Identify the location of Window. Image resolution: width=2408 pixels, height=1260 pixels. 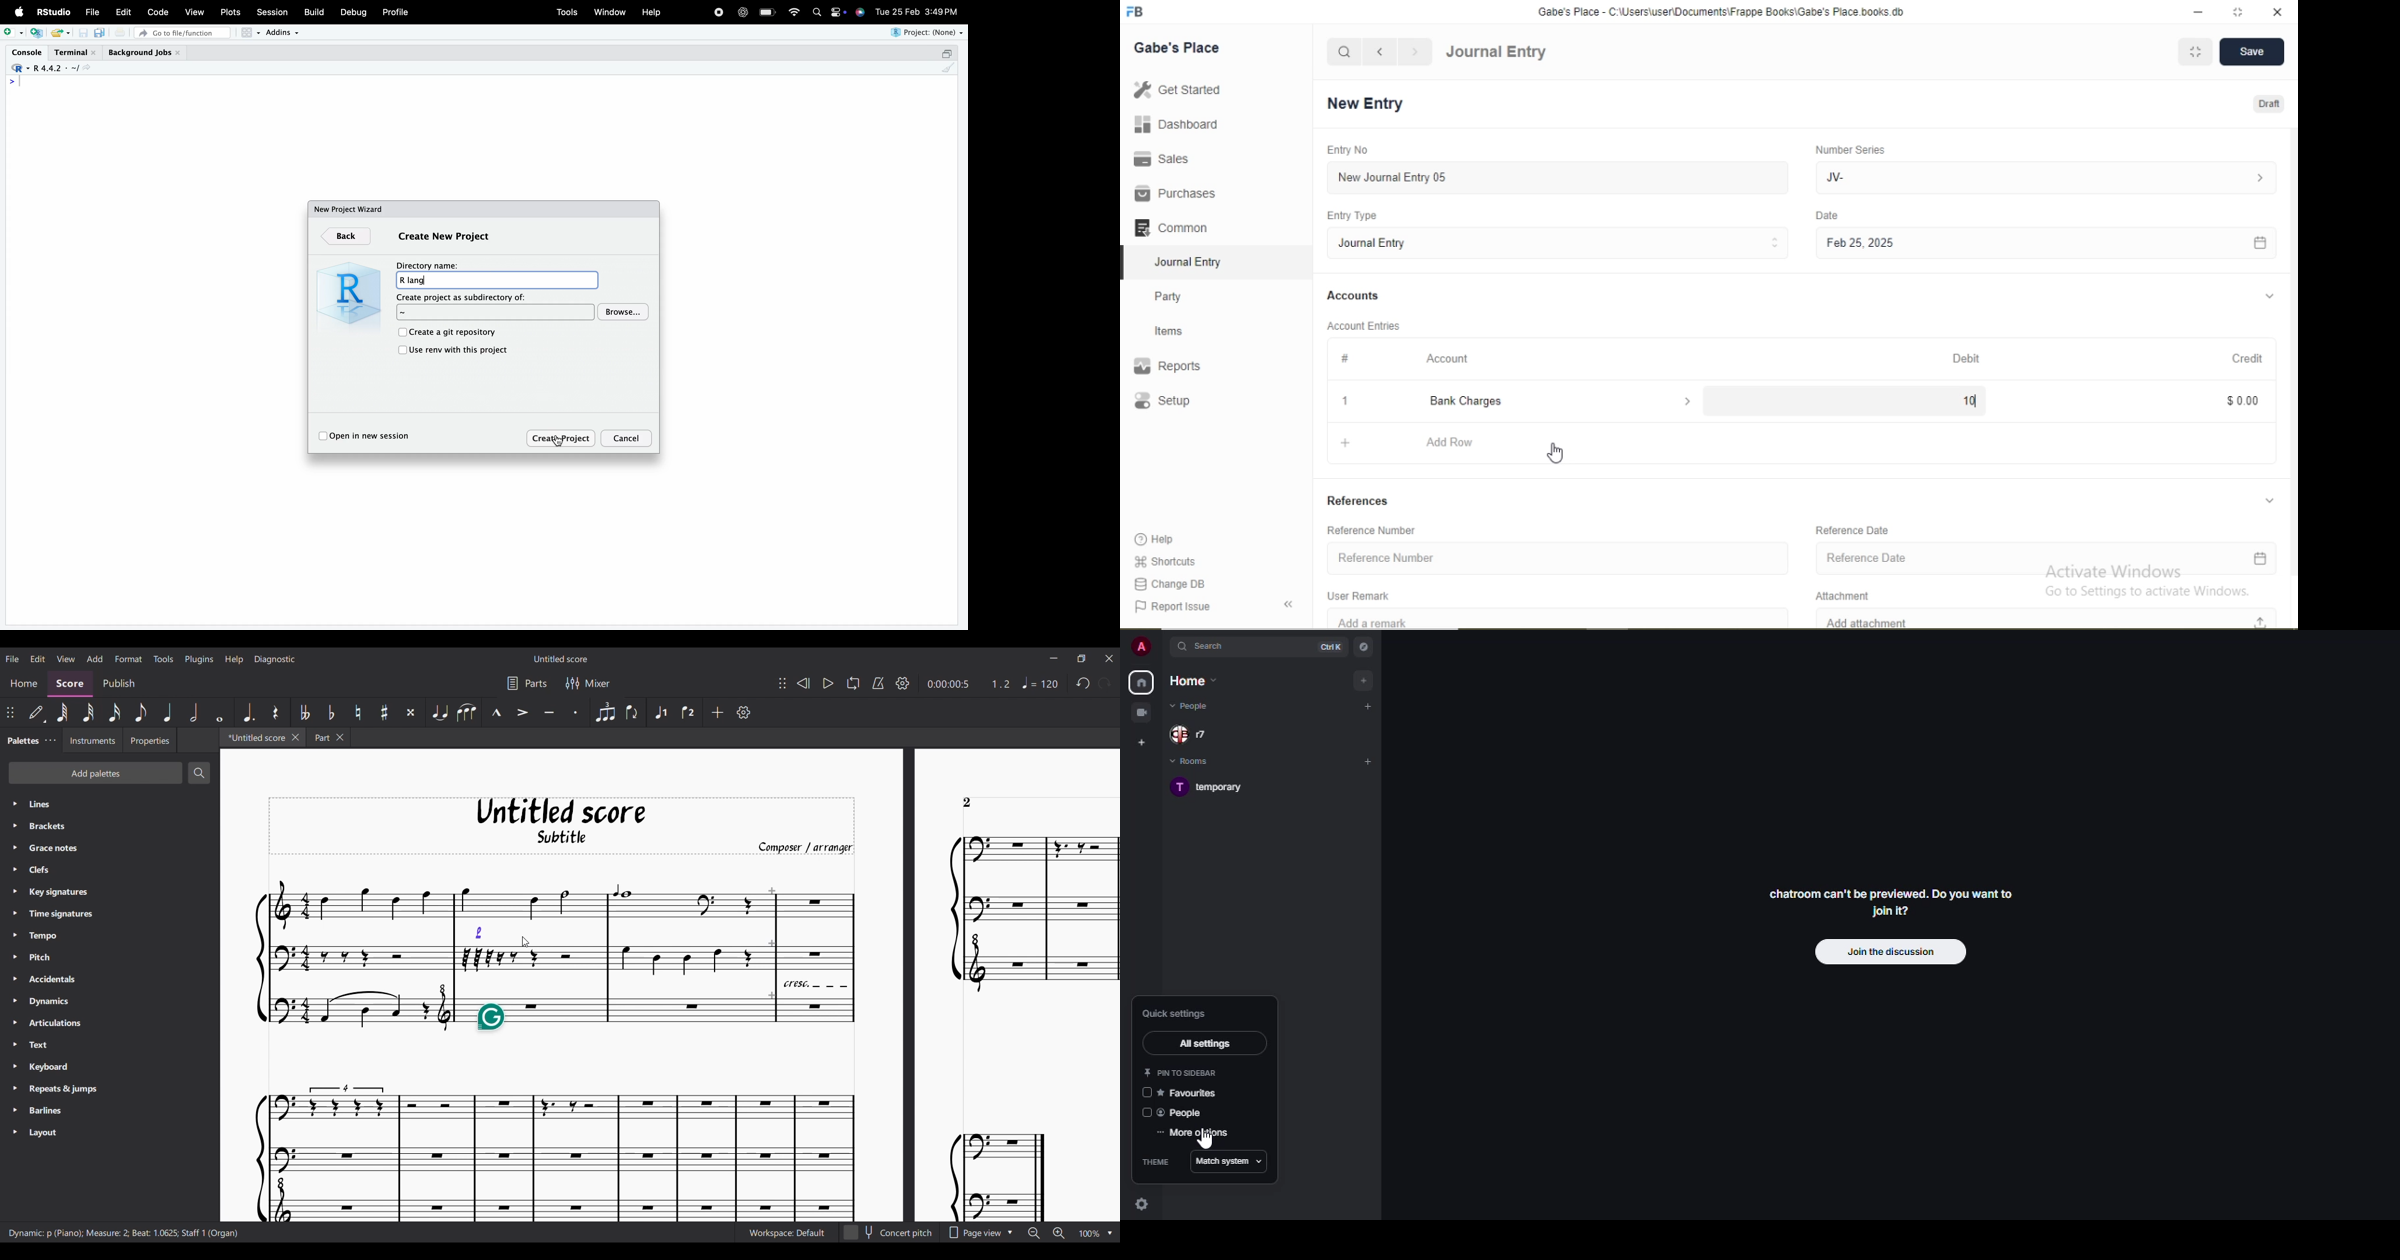
(610, 11).